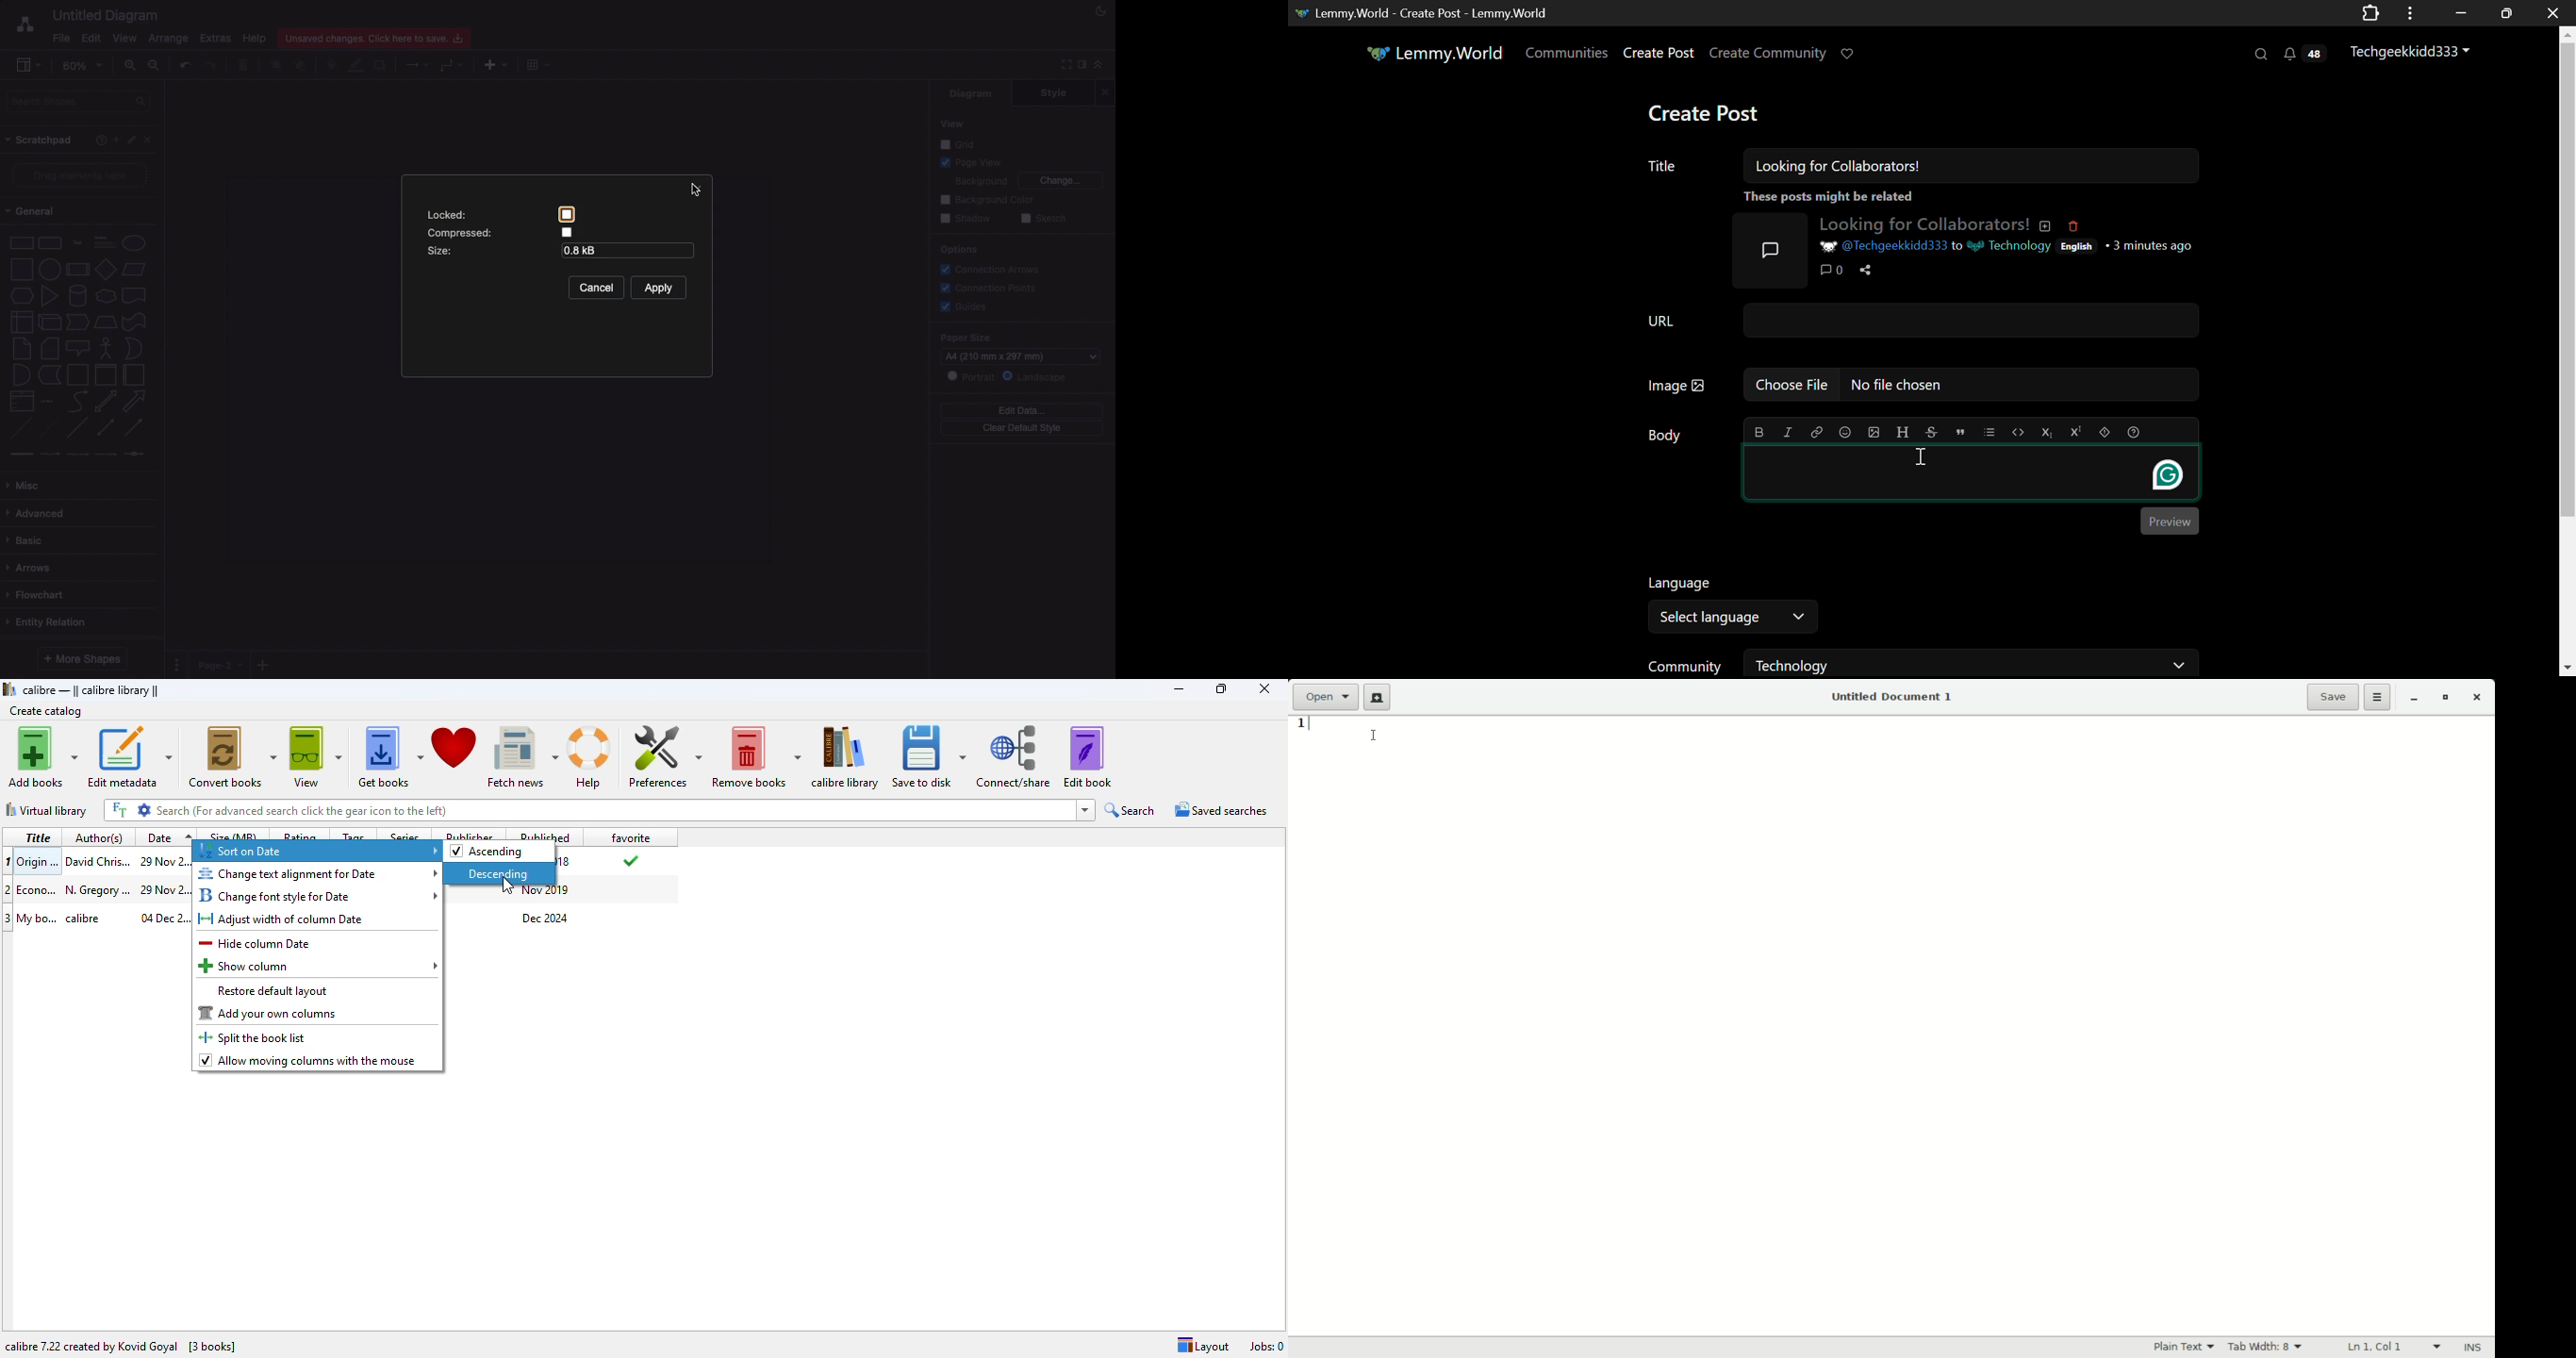  I want to click on calibre 7.22 created by Kovid Goyal, so click(91, 1347).